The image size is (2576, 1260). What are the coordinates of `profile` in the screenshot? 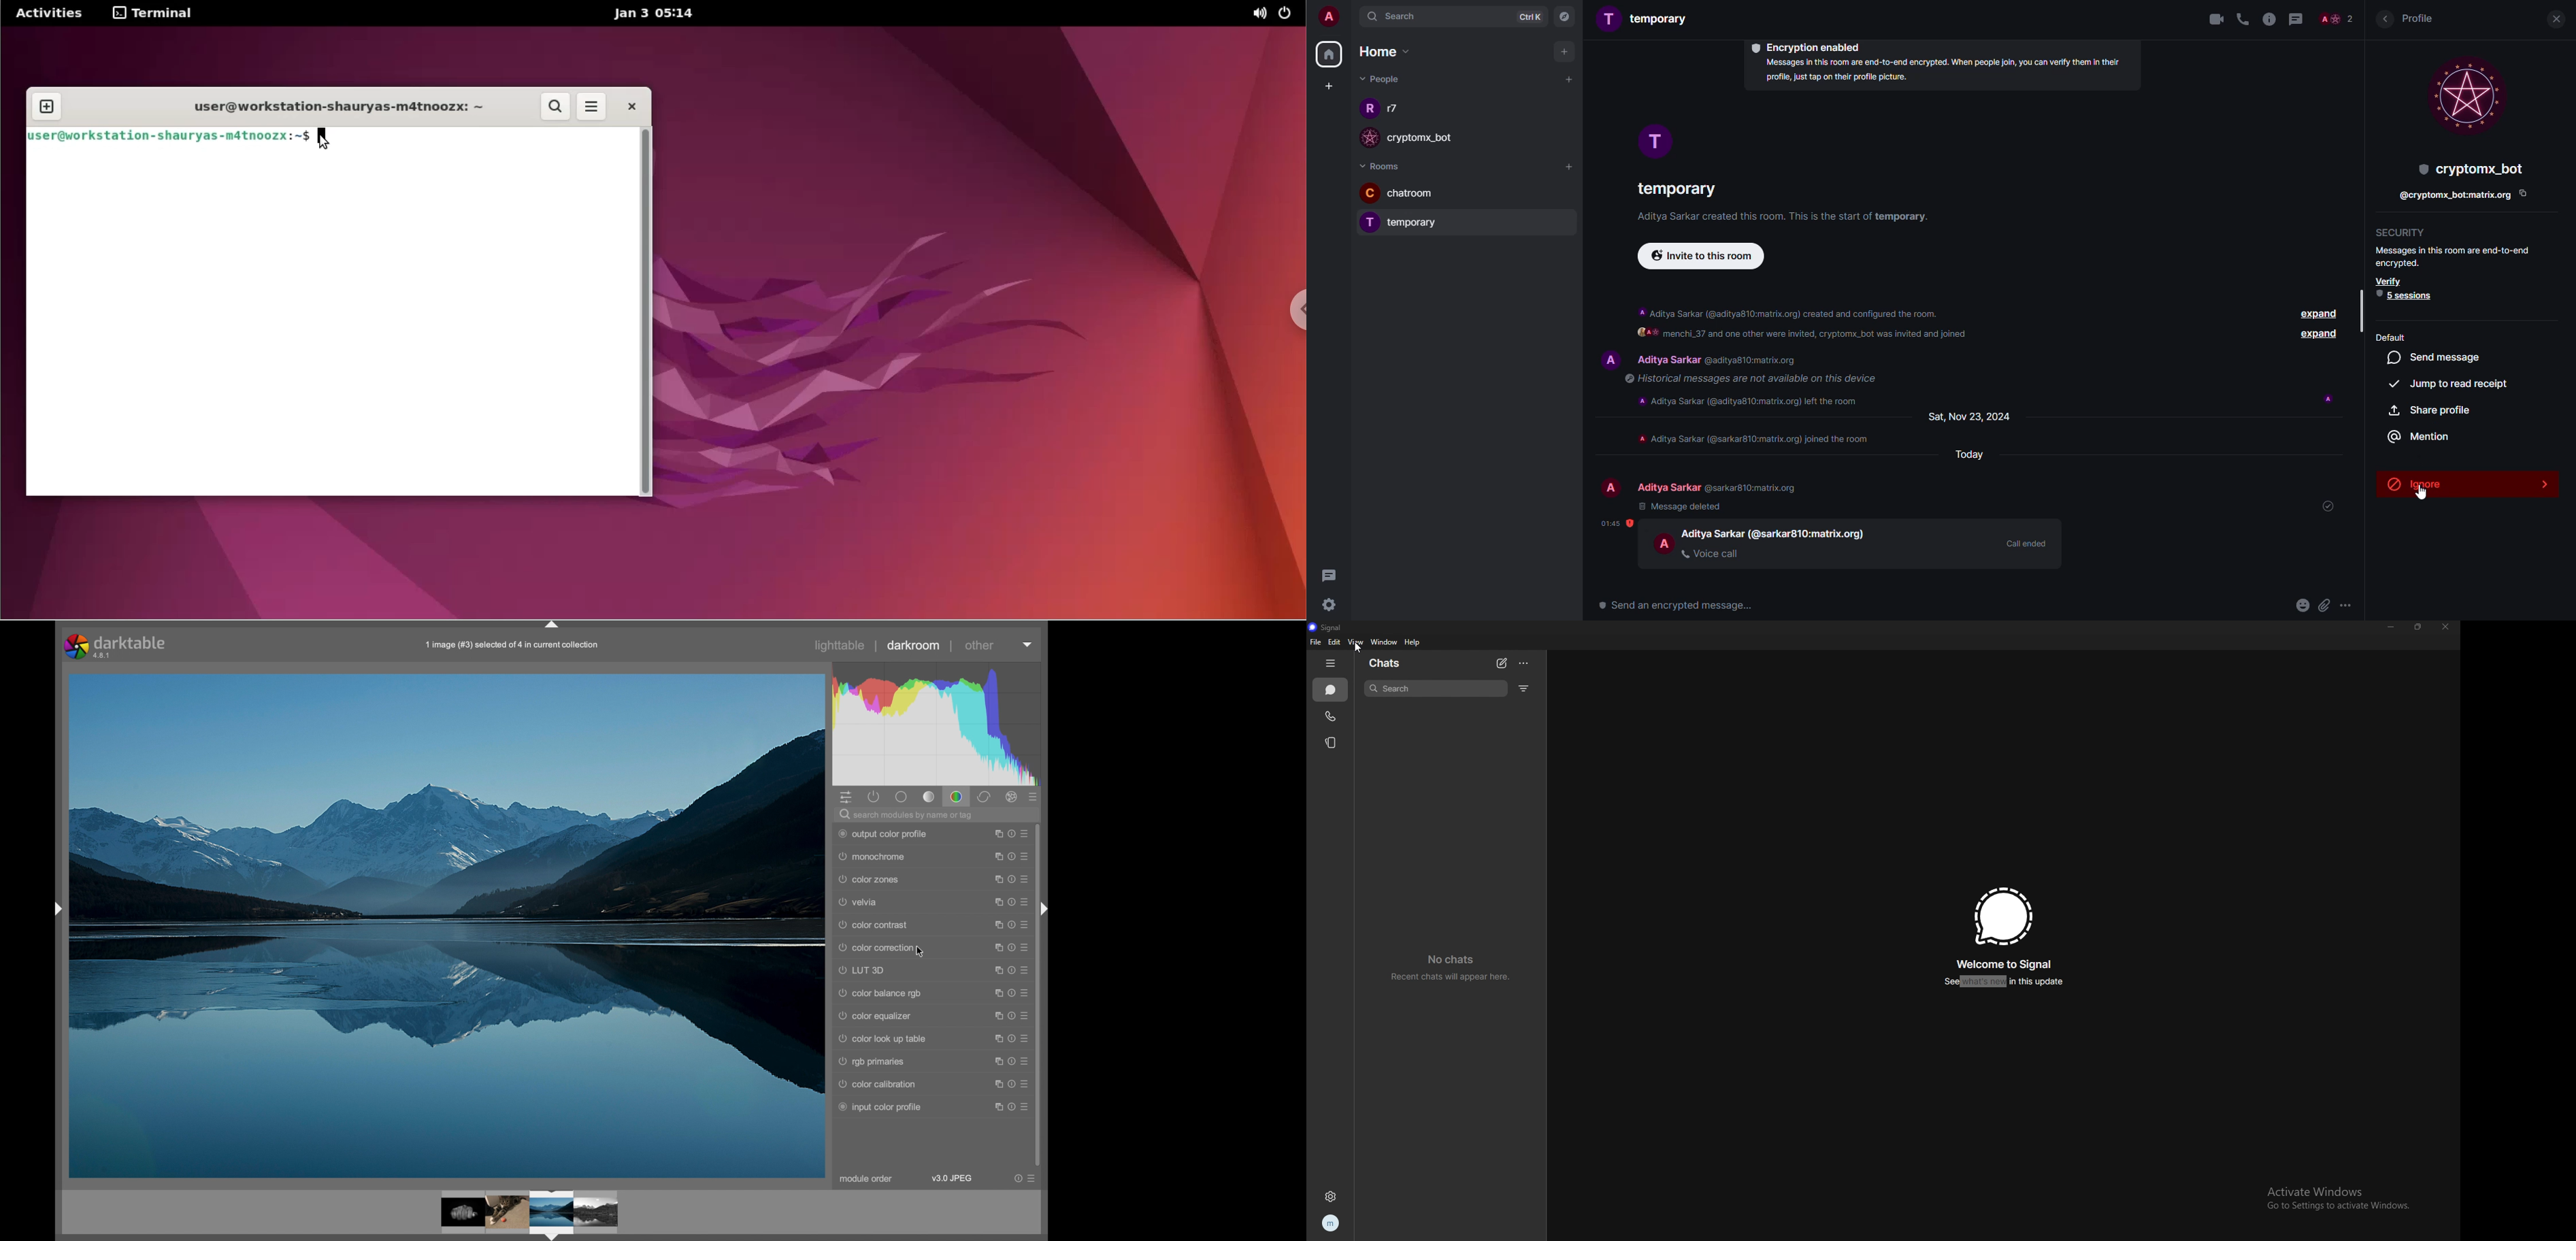 It's located at (1611, 488).